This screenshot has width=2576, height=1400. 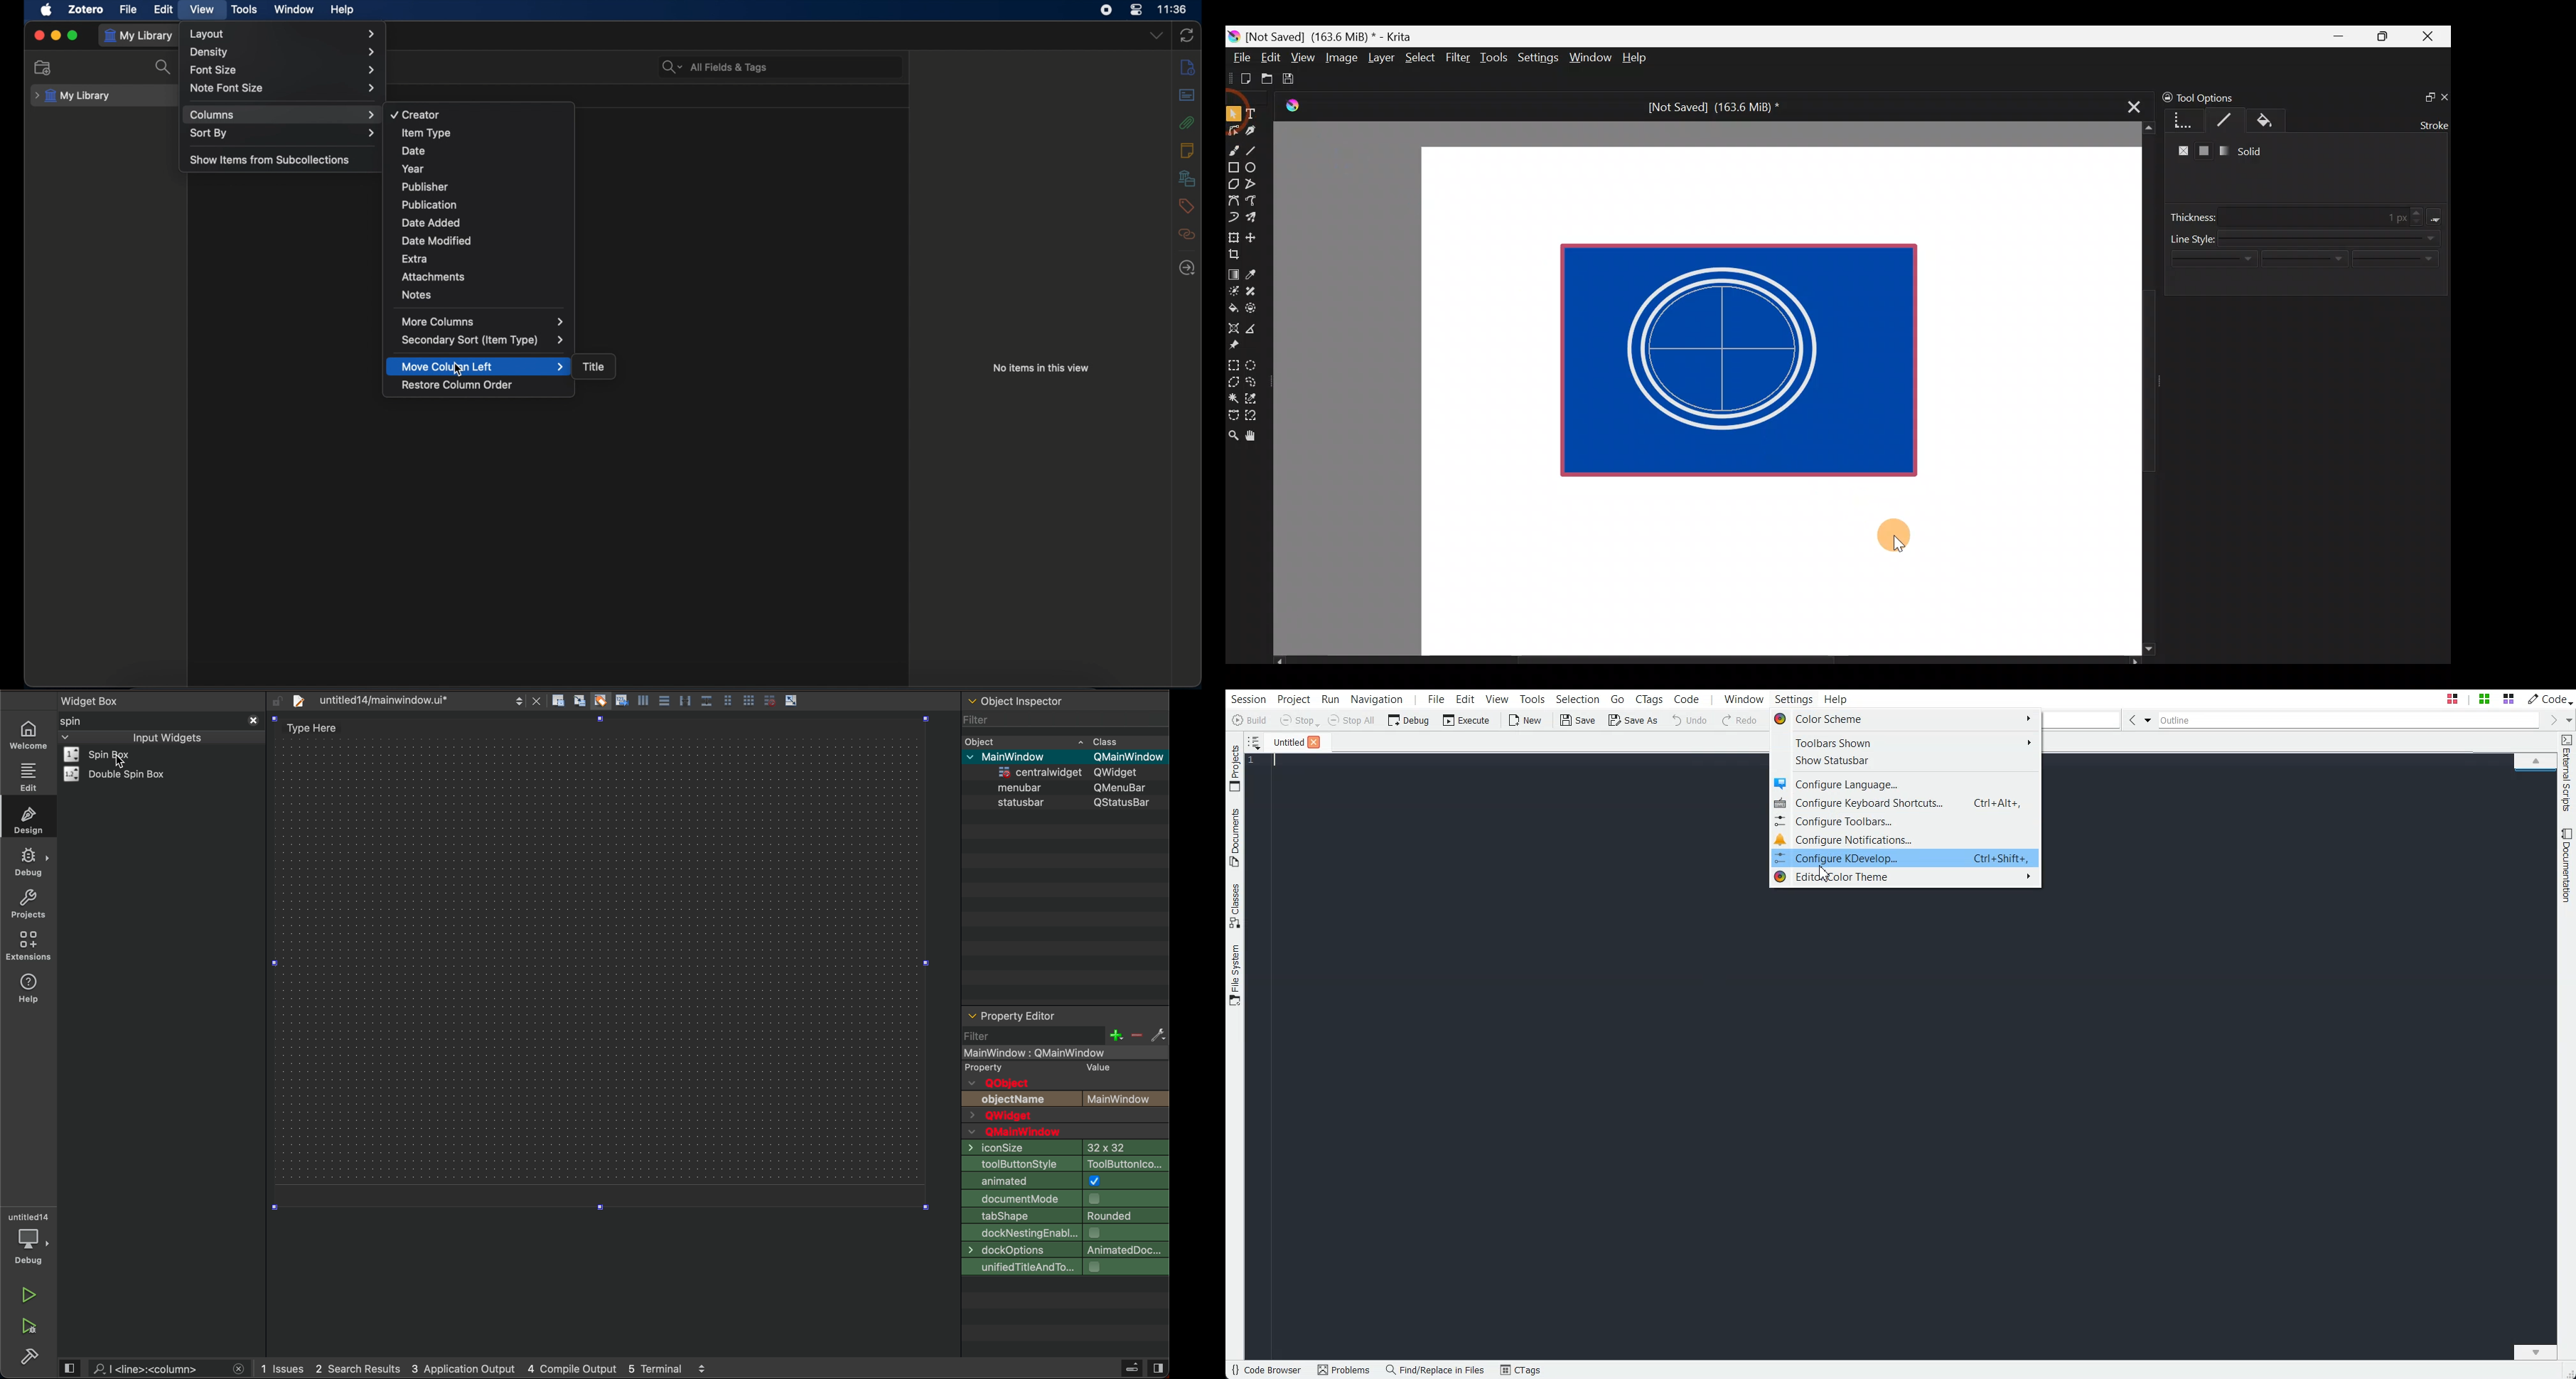 I want to click on Quick Open, so click(x=2081, y=719).